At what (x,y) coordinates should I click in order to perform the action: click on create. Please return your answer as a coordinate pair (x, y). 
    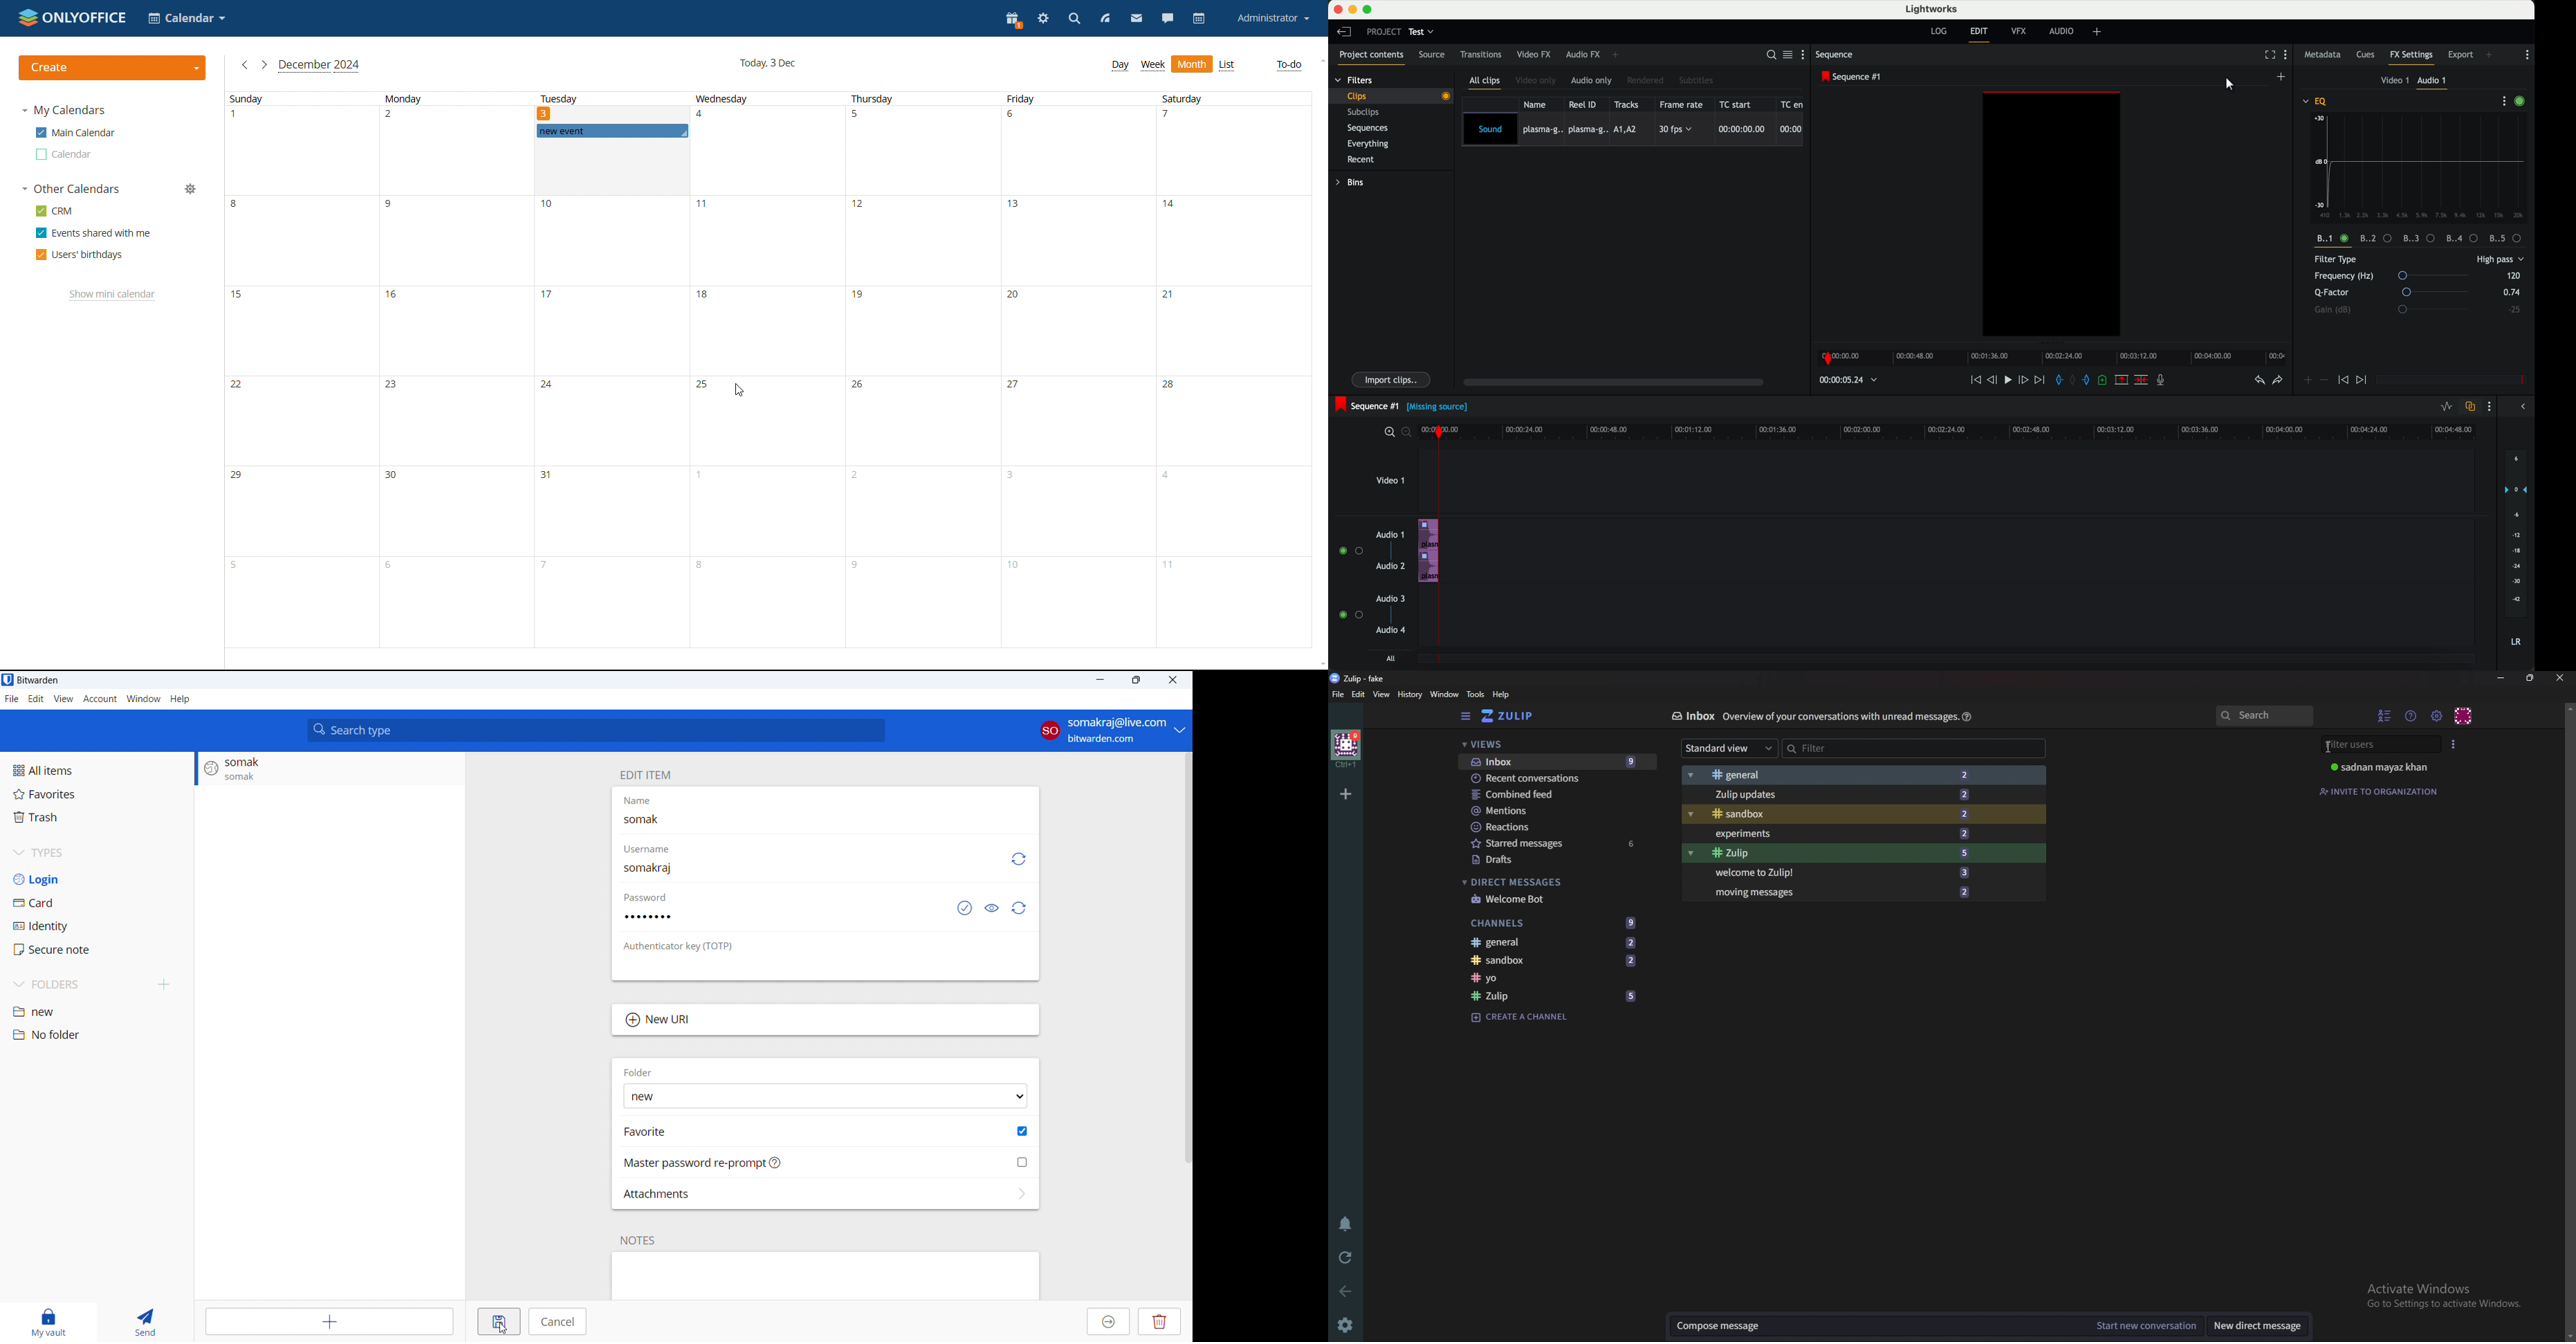
    Looking at the image, I should click on (112, 68).